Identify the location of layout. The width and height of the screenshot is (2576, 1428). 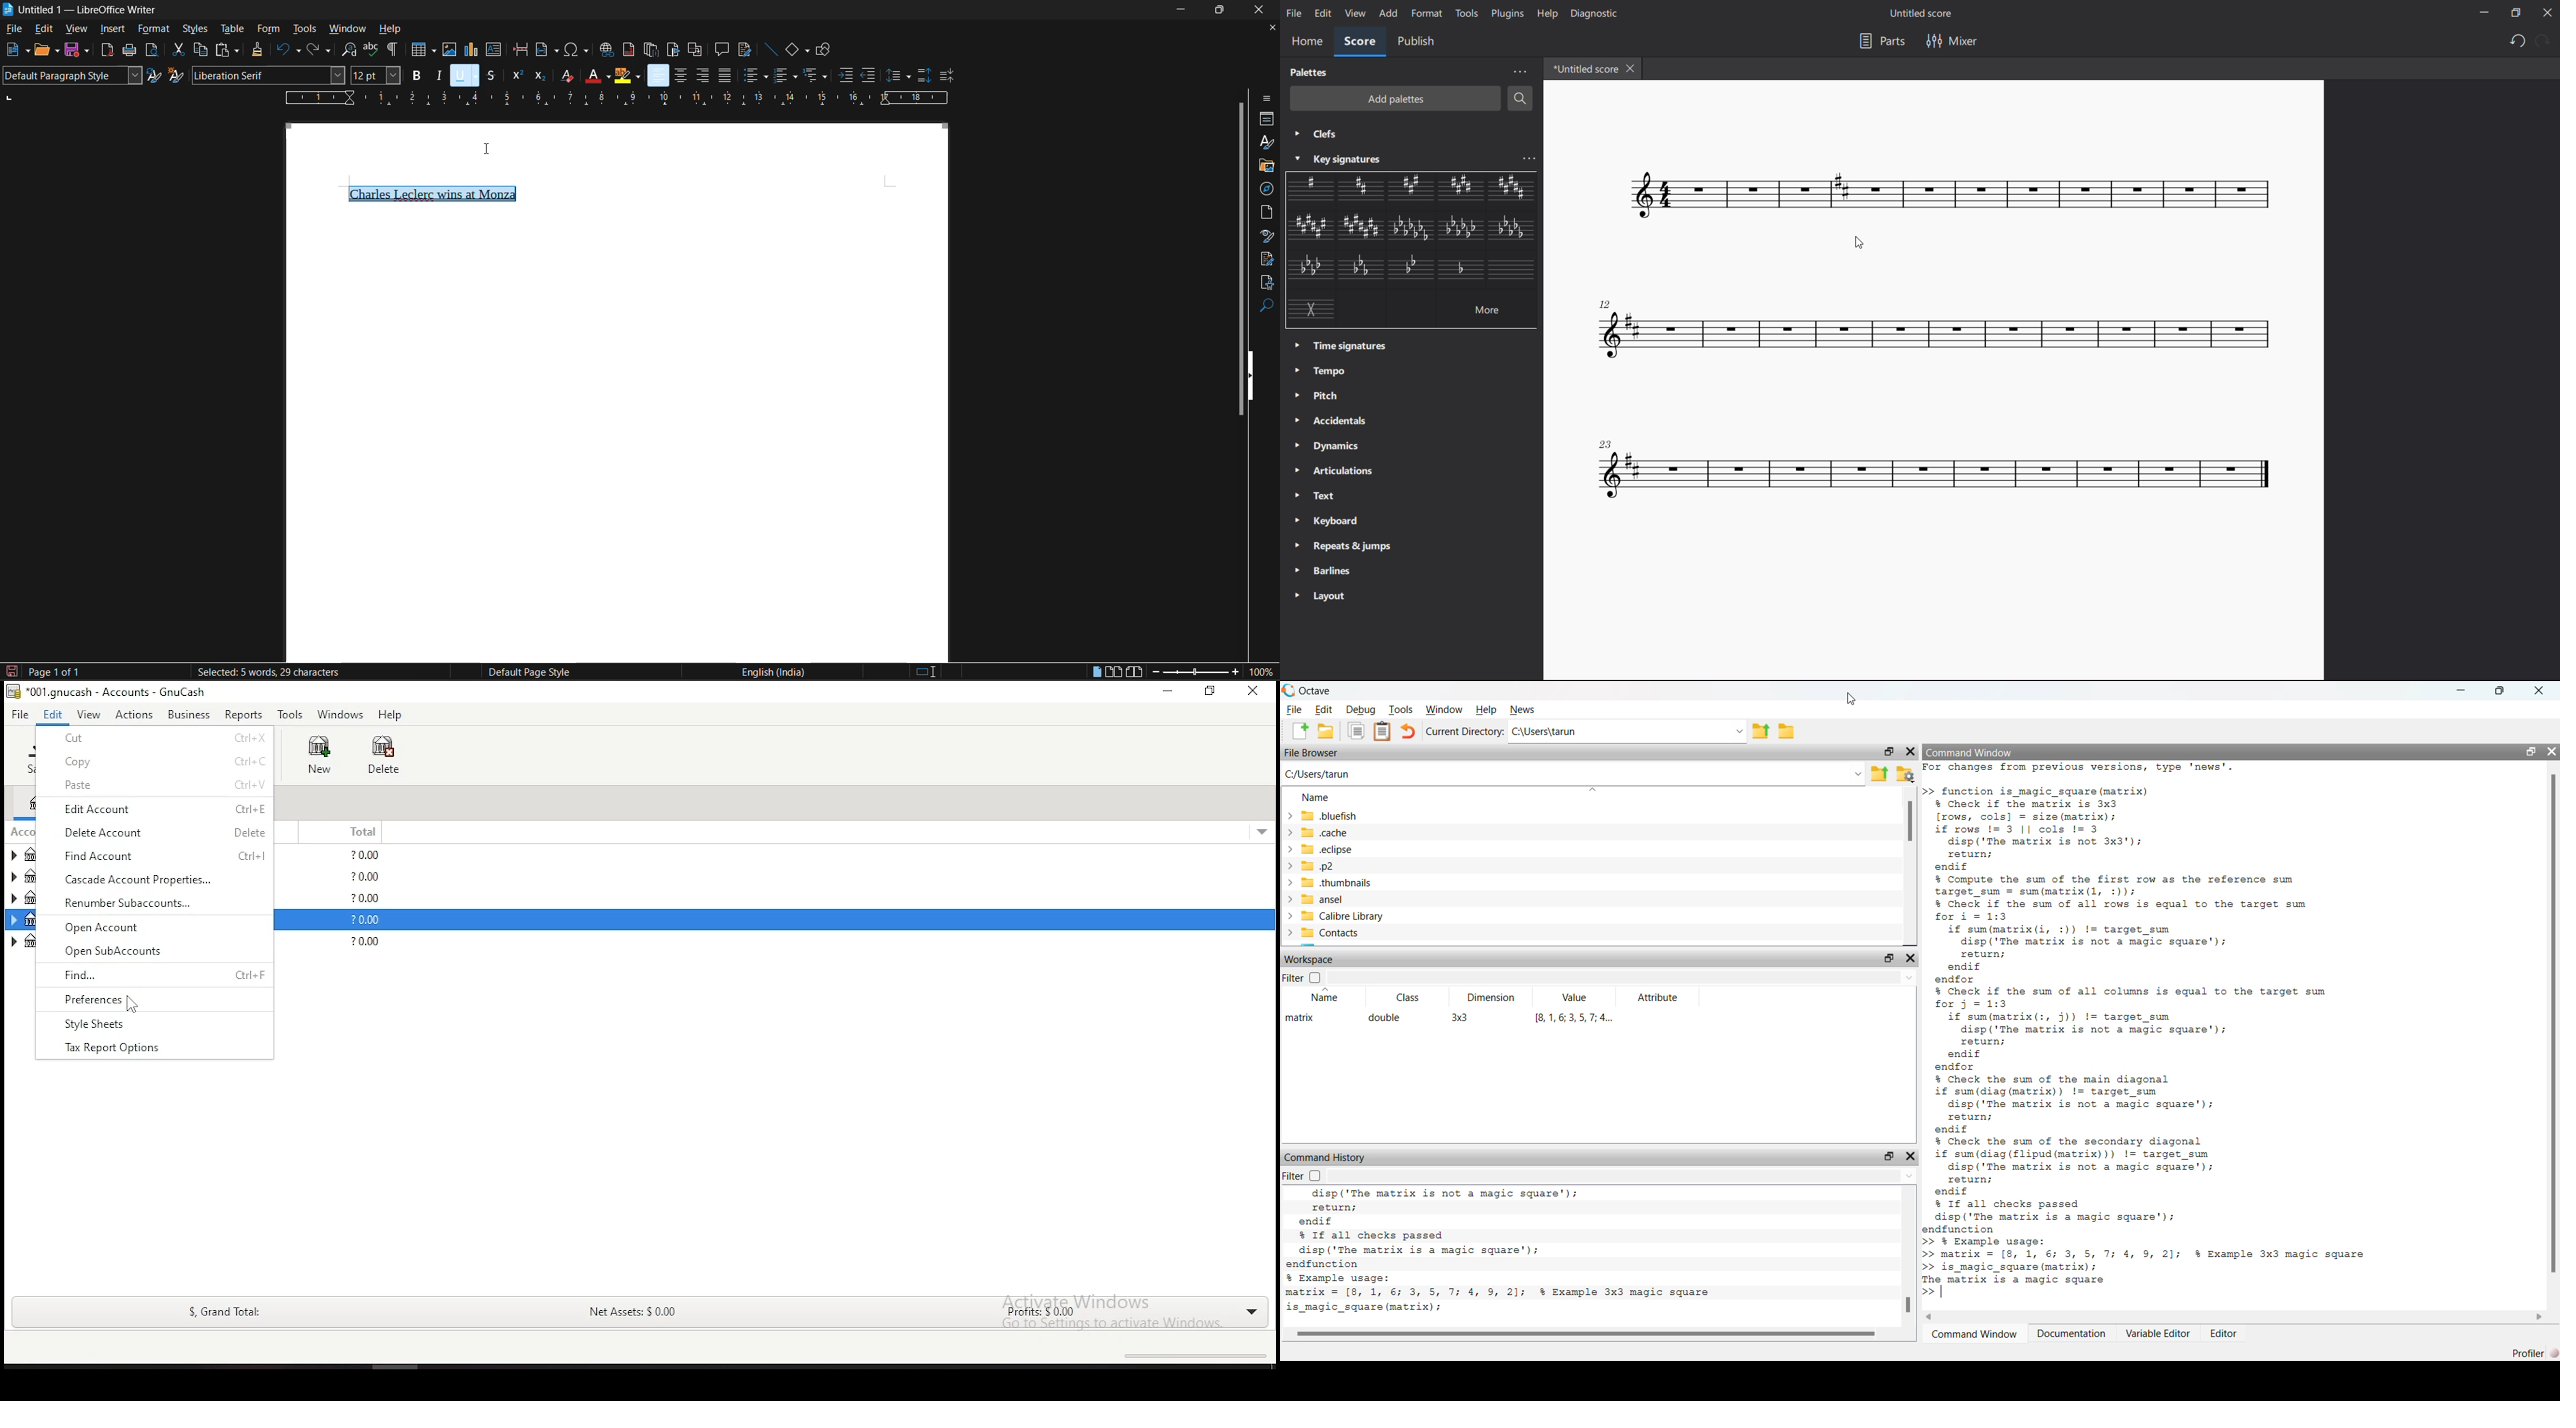
(1325, 597).